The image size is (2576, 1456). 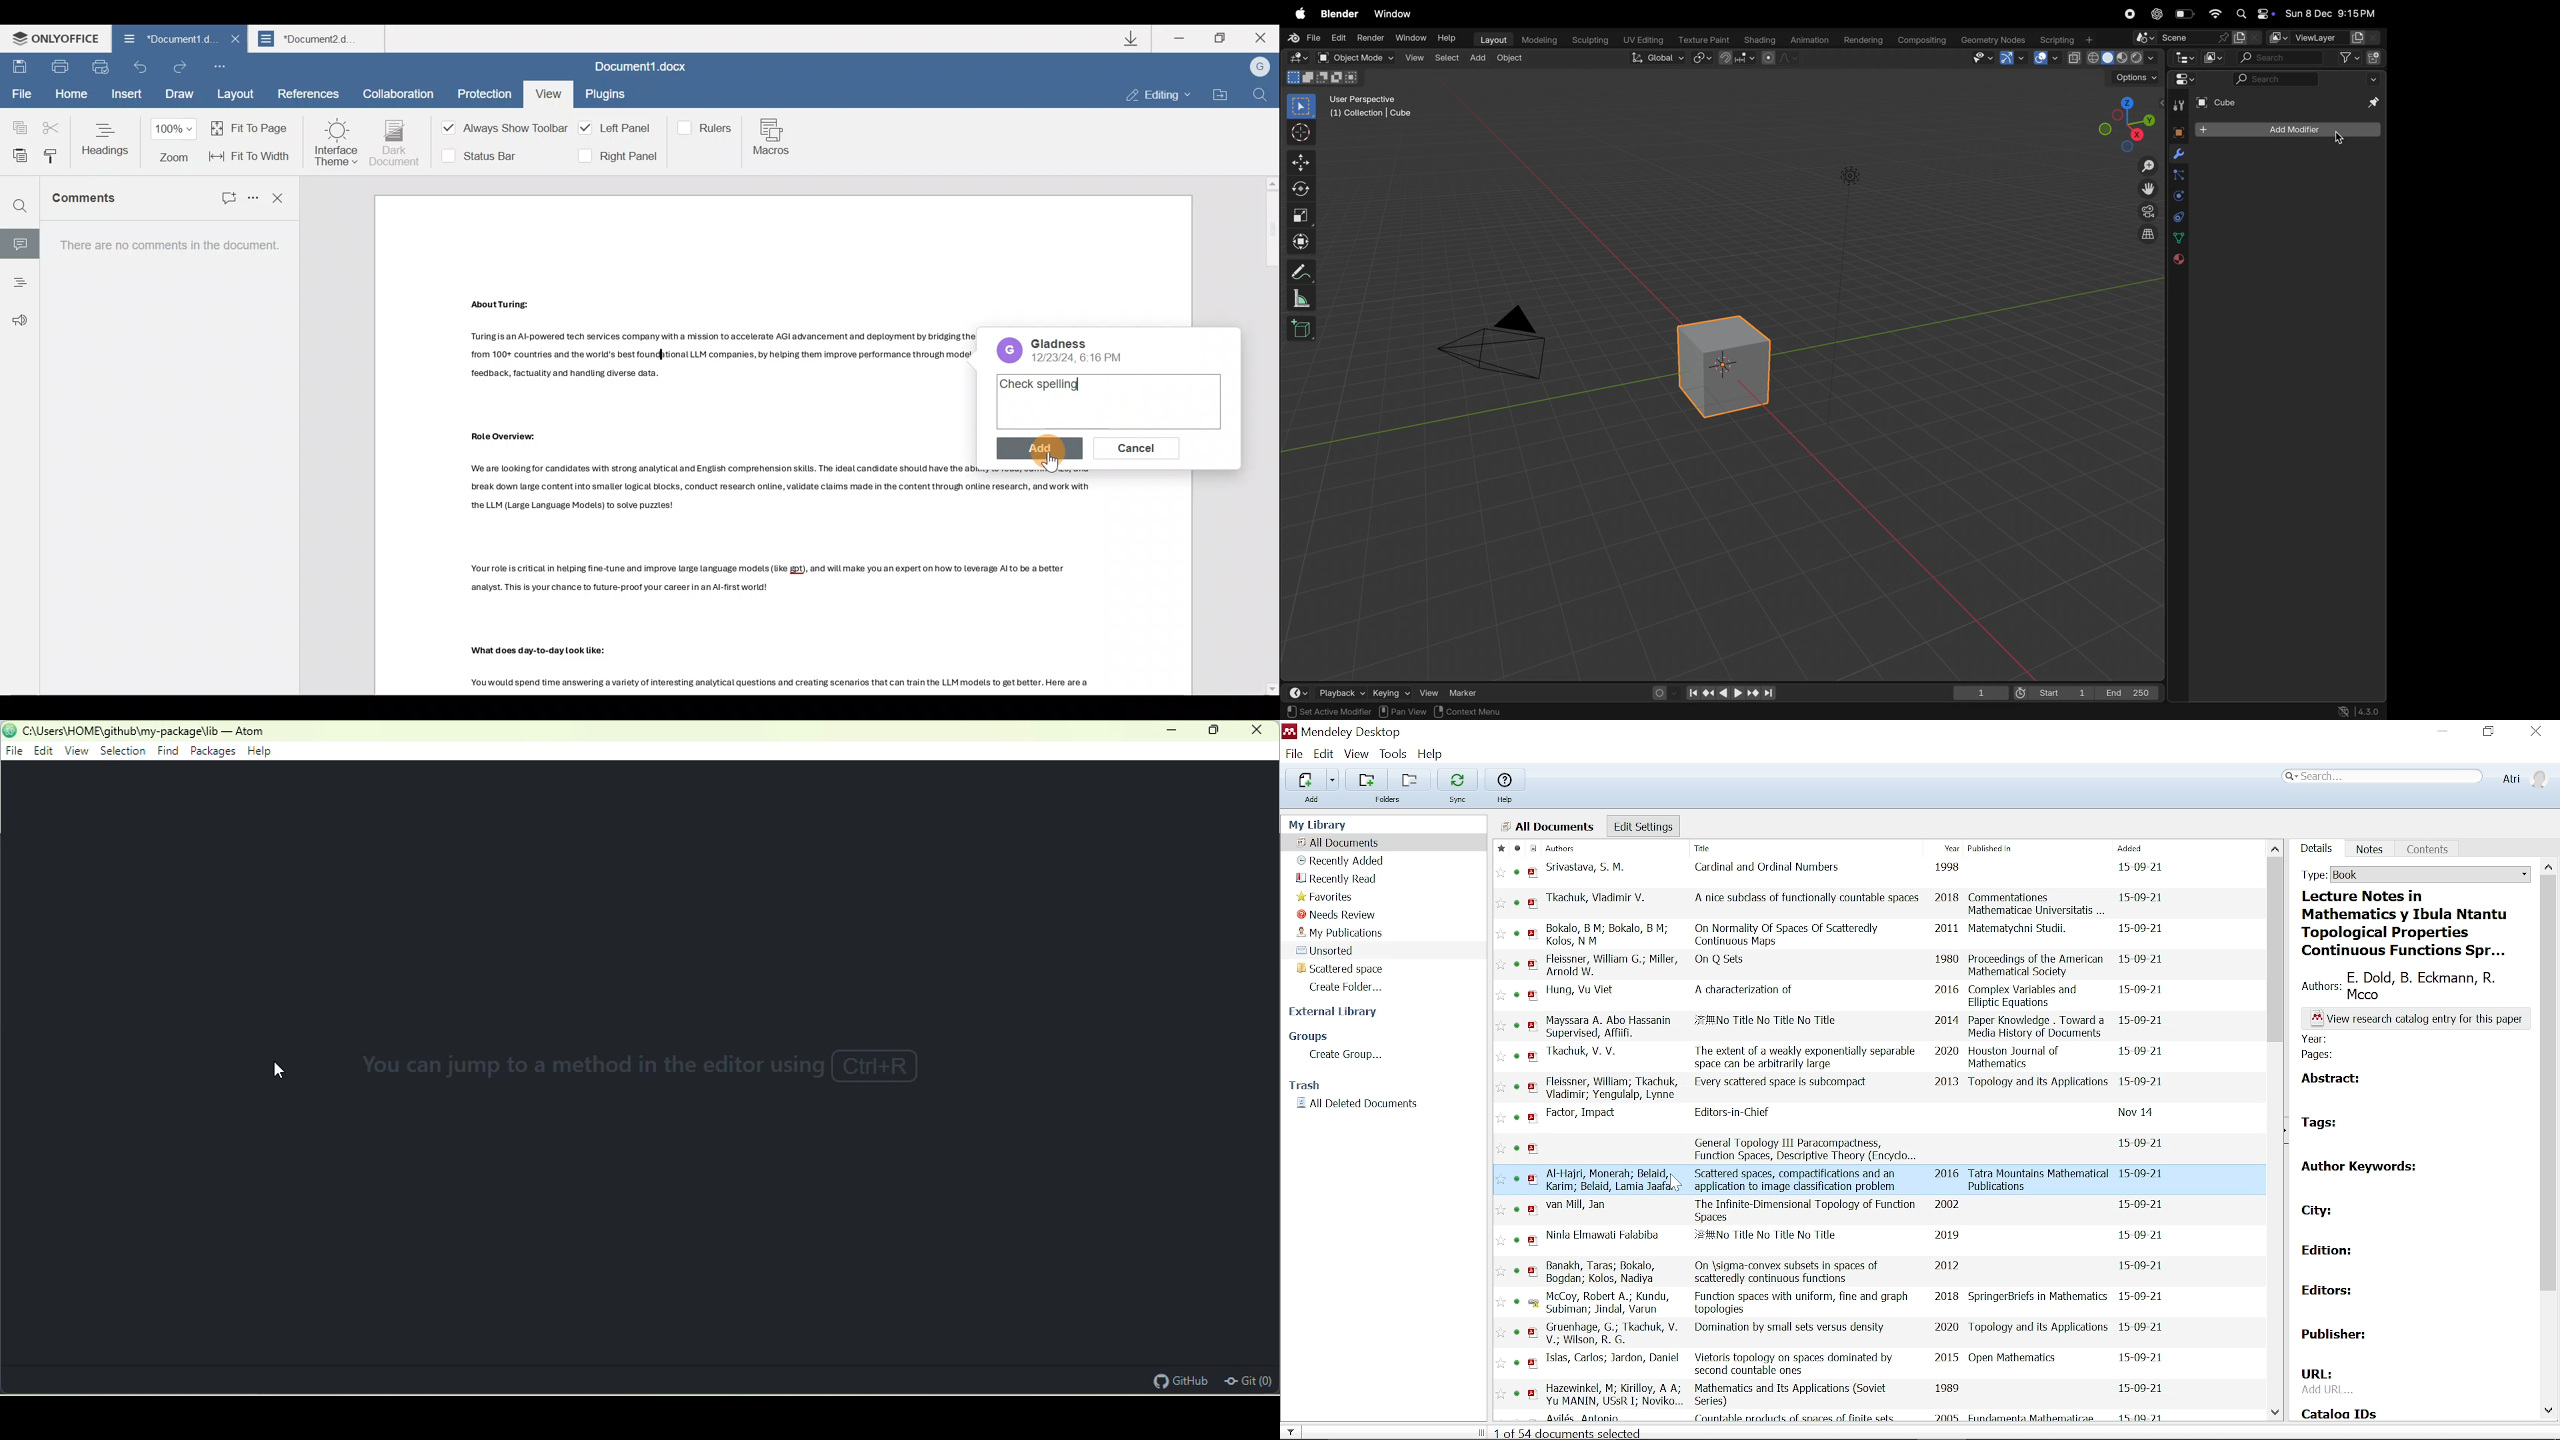 I want to click on Add folder, so click(x=1366, y=779).